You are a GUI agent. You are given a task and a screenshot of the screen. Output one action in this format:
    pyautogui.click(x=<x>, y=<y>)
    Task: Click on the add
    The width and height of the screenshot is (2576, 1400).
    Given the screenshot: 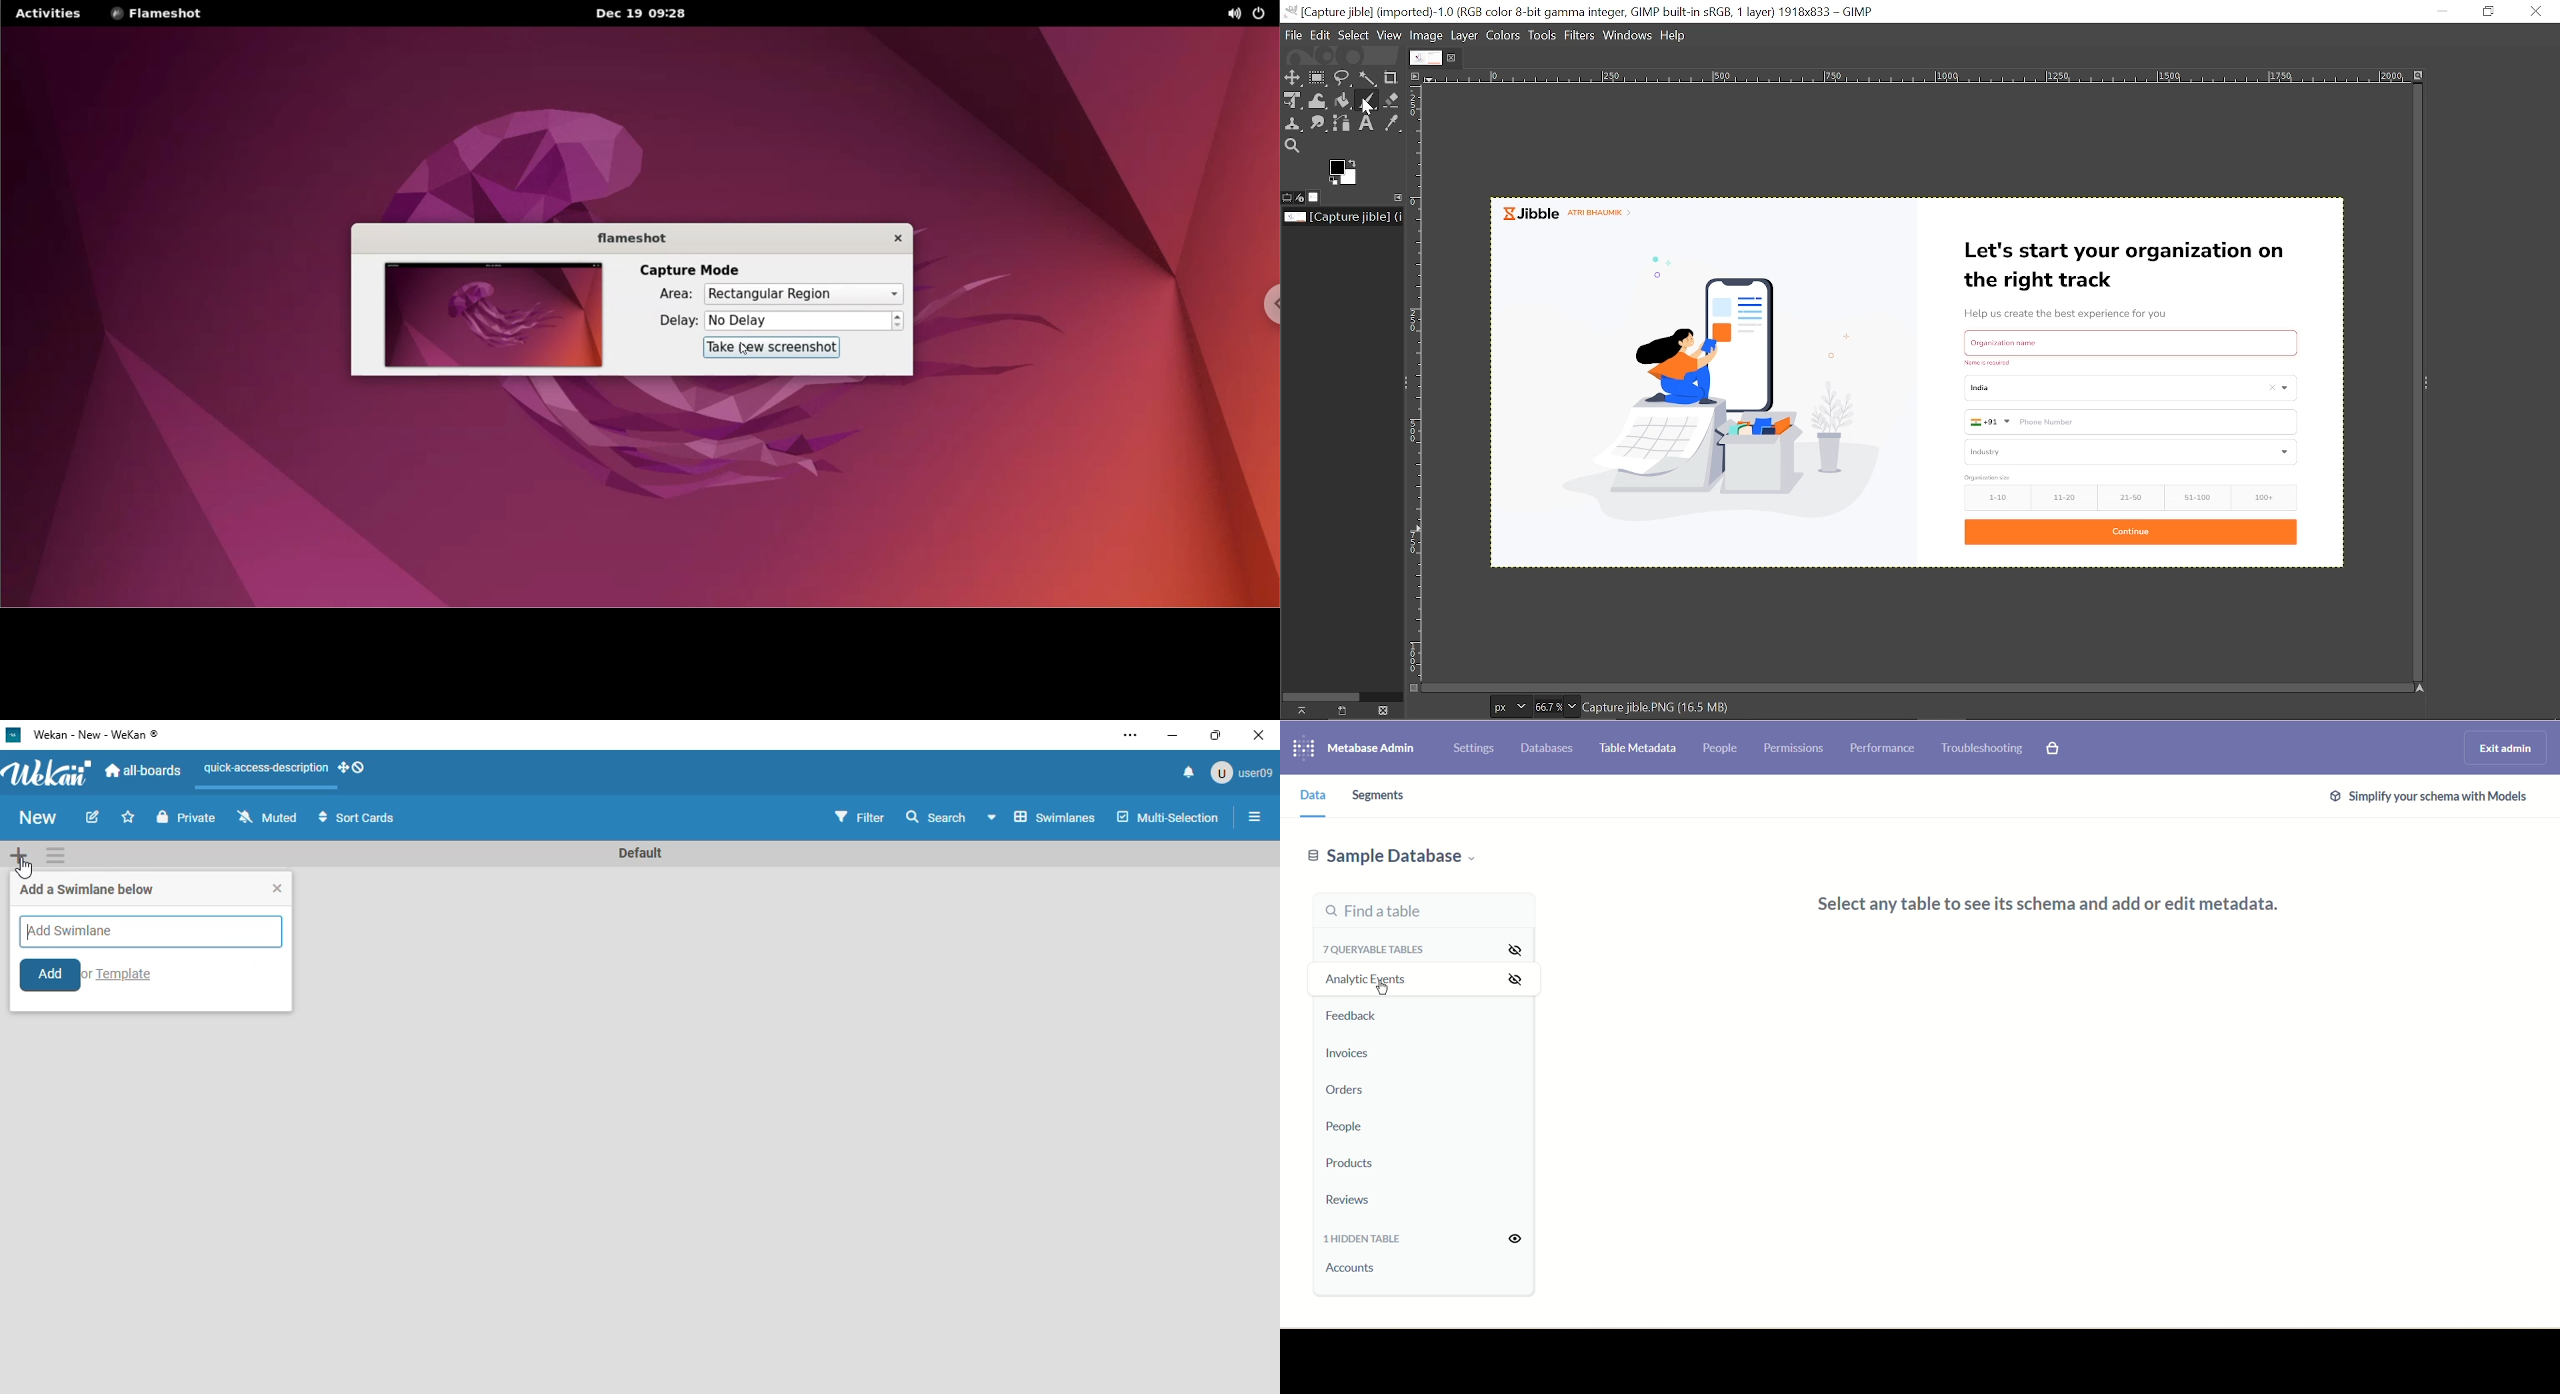 What is the action you would take?
    pyautogui.click(x=50, y=975)
    